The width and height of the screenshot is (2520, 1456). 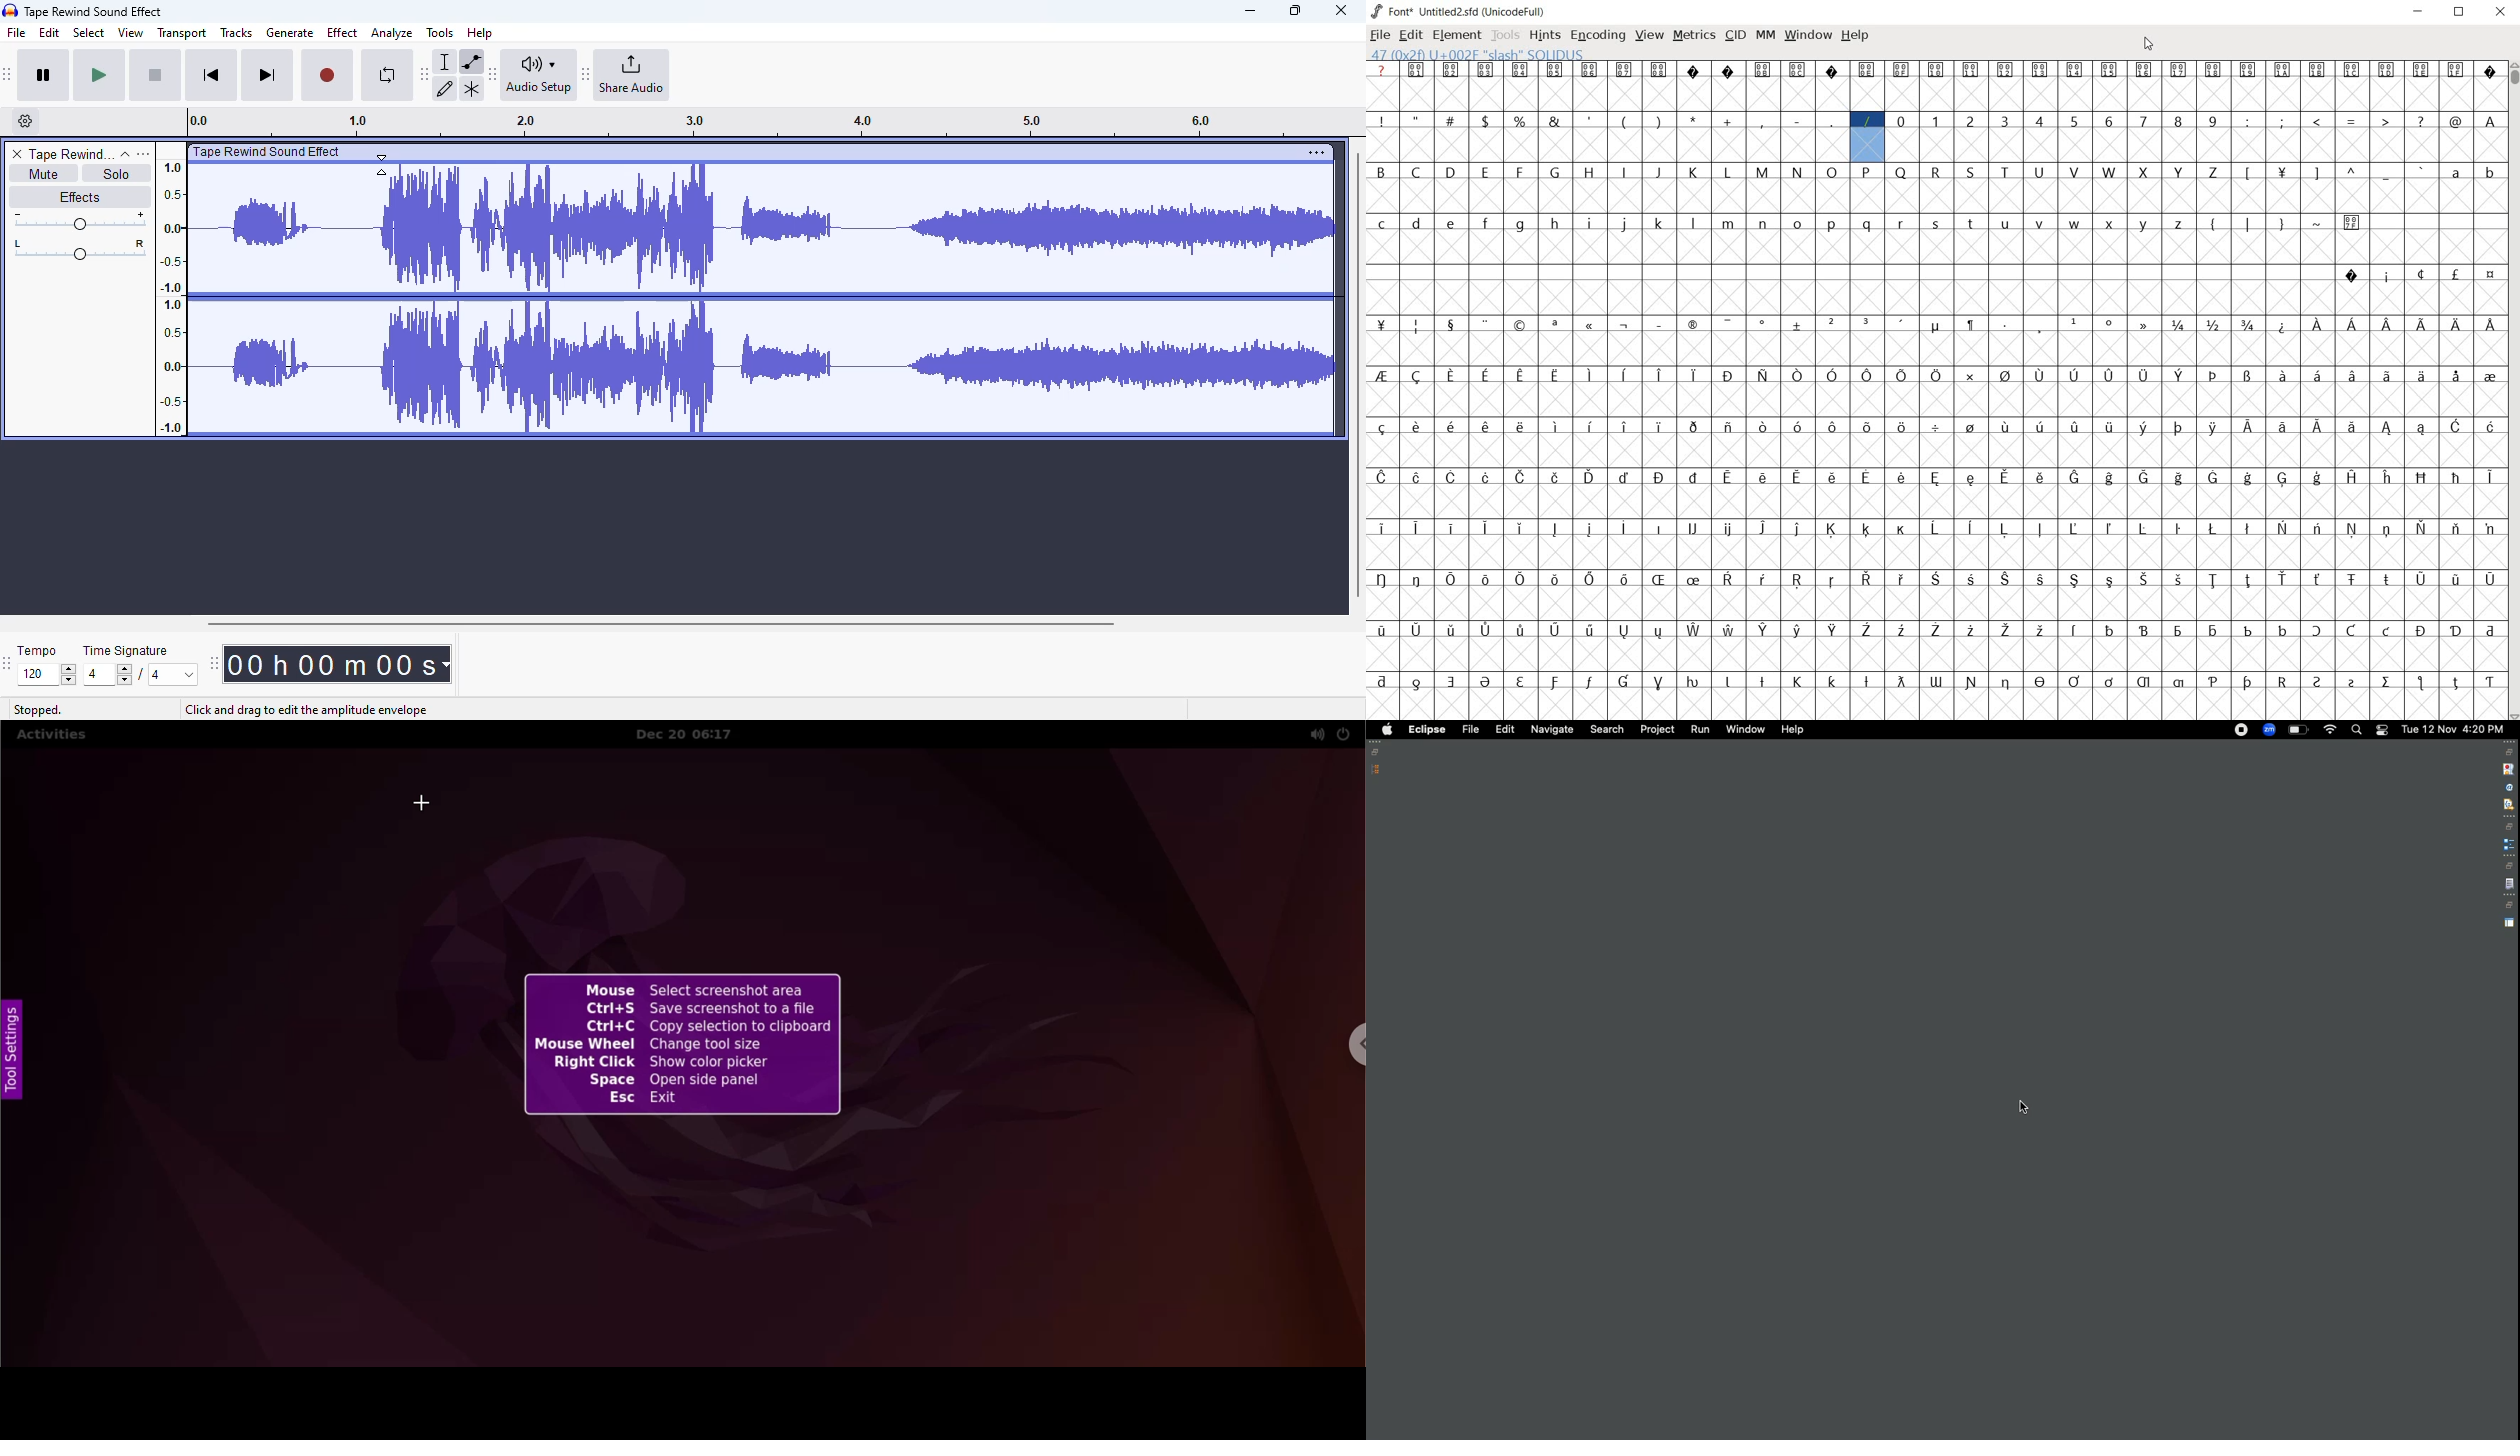 What do you see at coordinates (2075, 172) in the screenshot?
I see `glyph` at bounding box center [2075, 172].